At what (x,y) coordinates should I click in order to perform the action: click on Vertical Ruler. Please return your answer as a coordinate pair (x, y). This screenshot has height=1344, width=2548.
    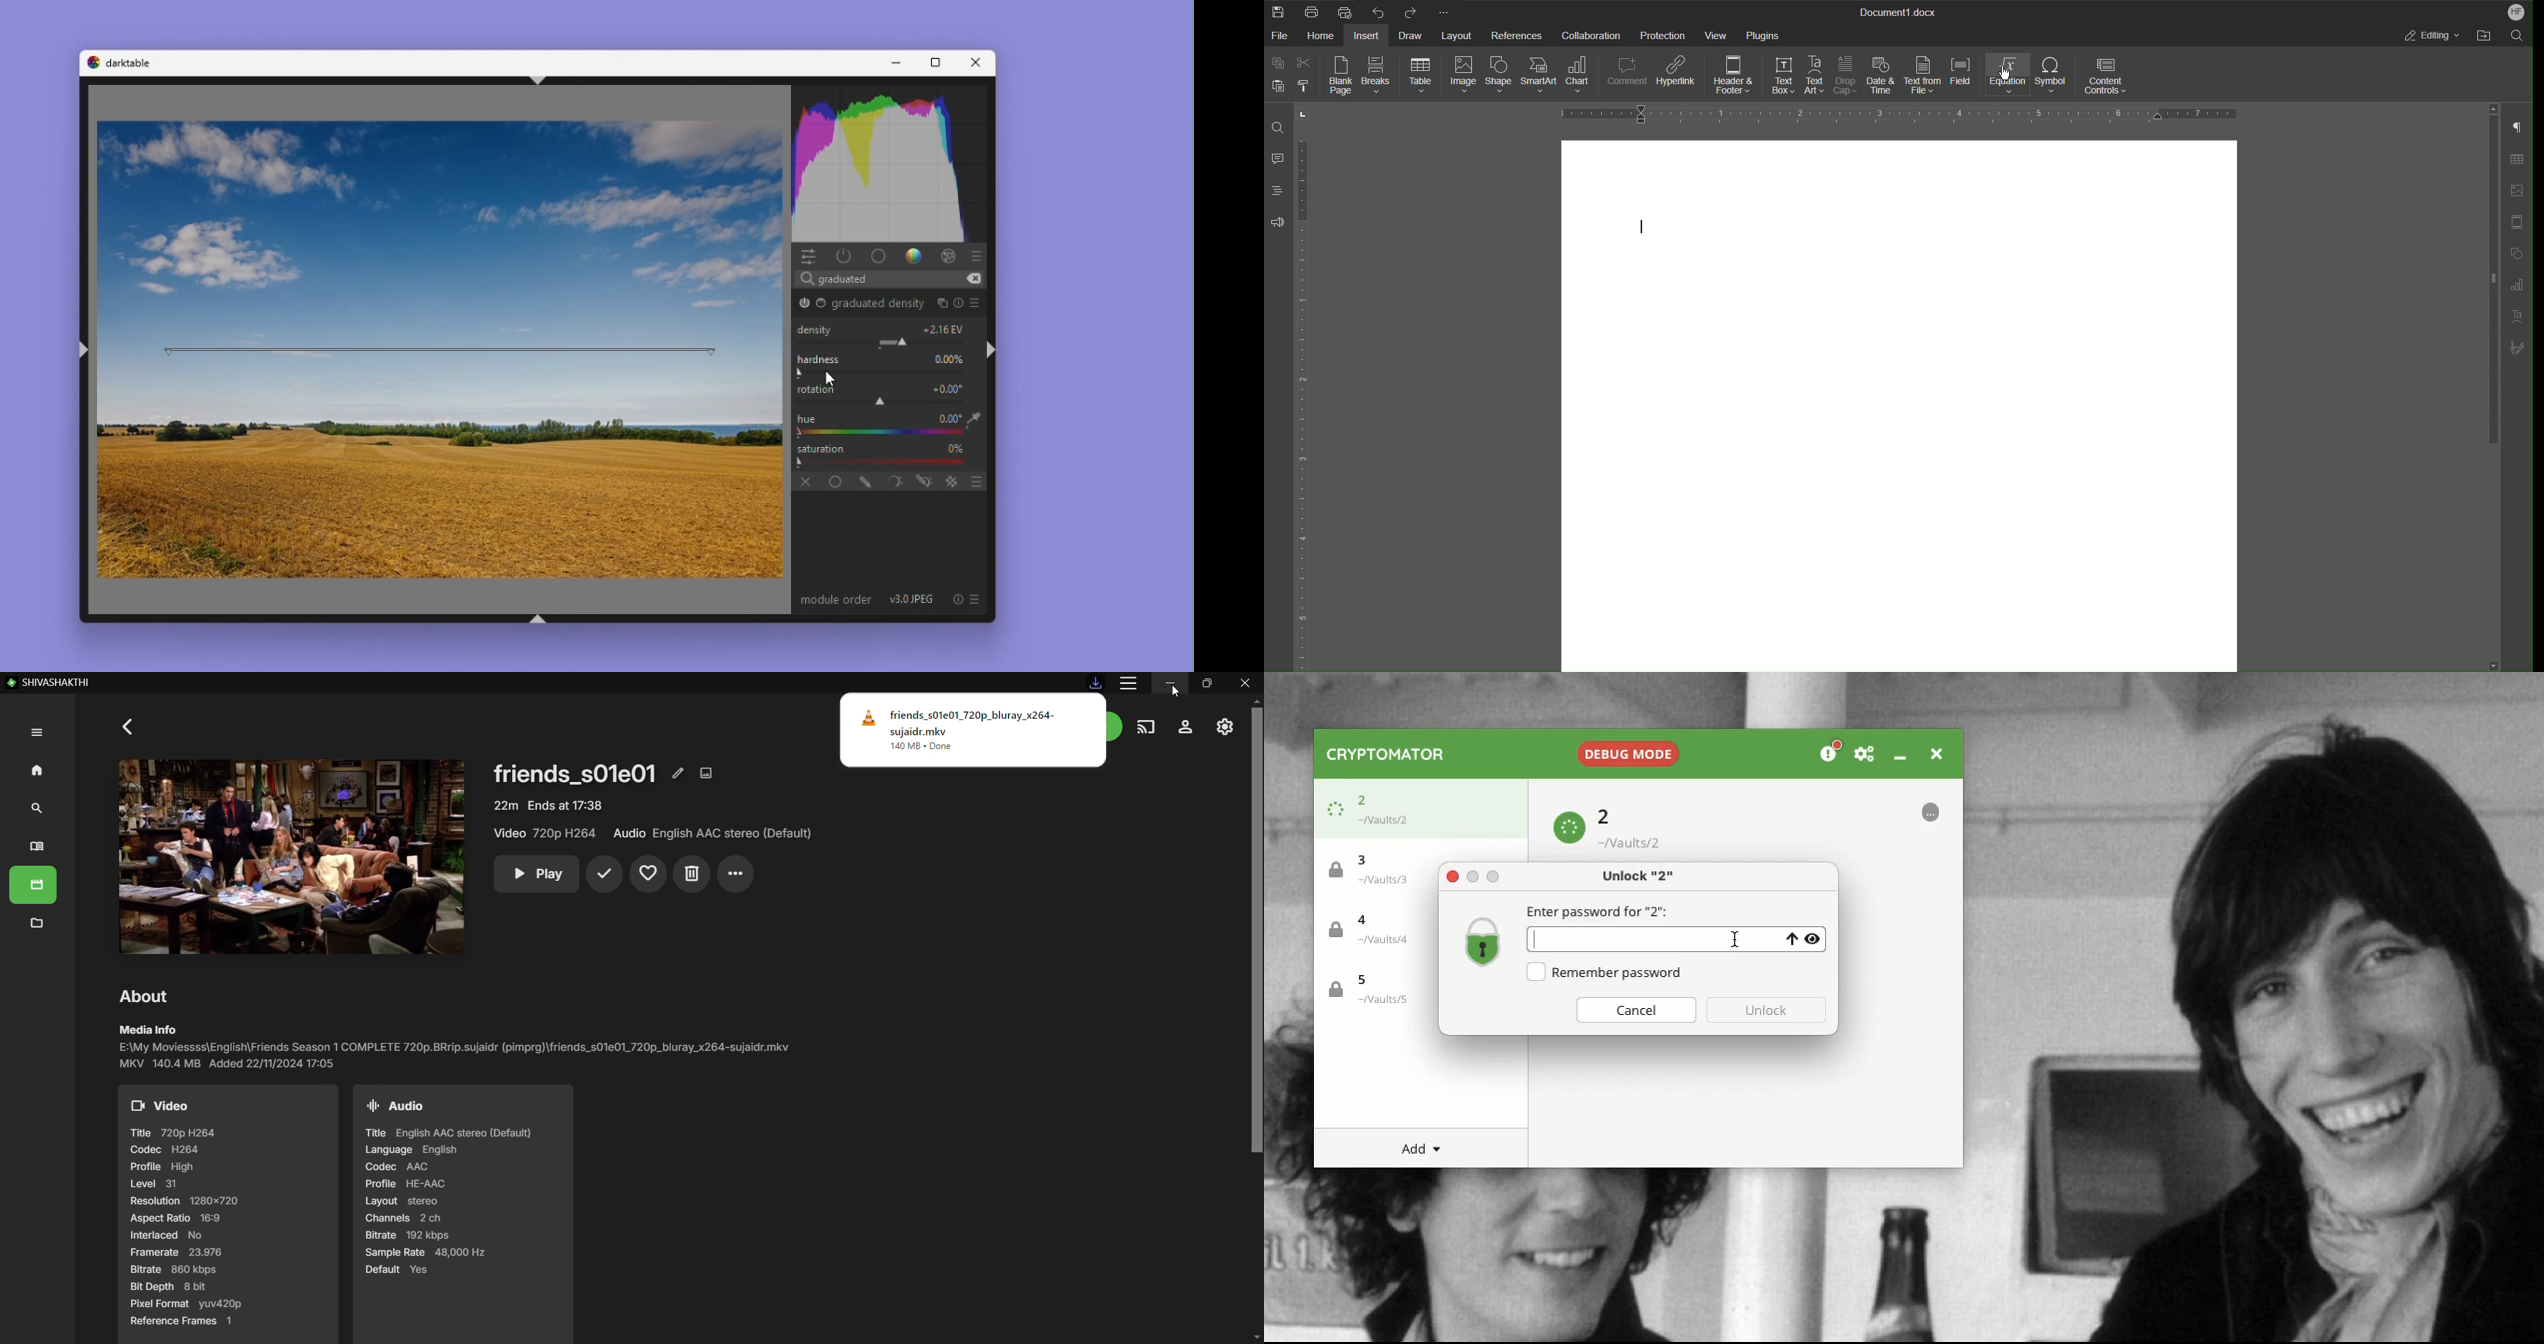
    Looking at the image, I should click on (1299, 403).